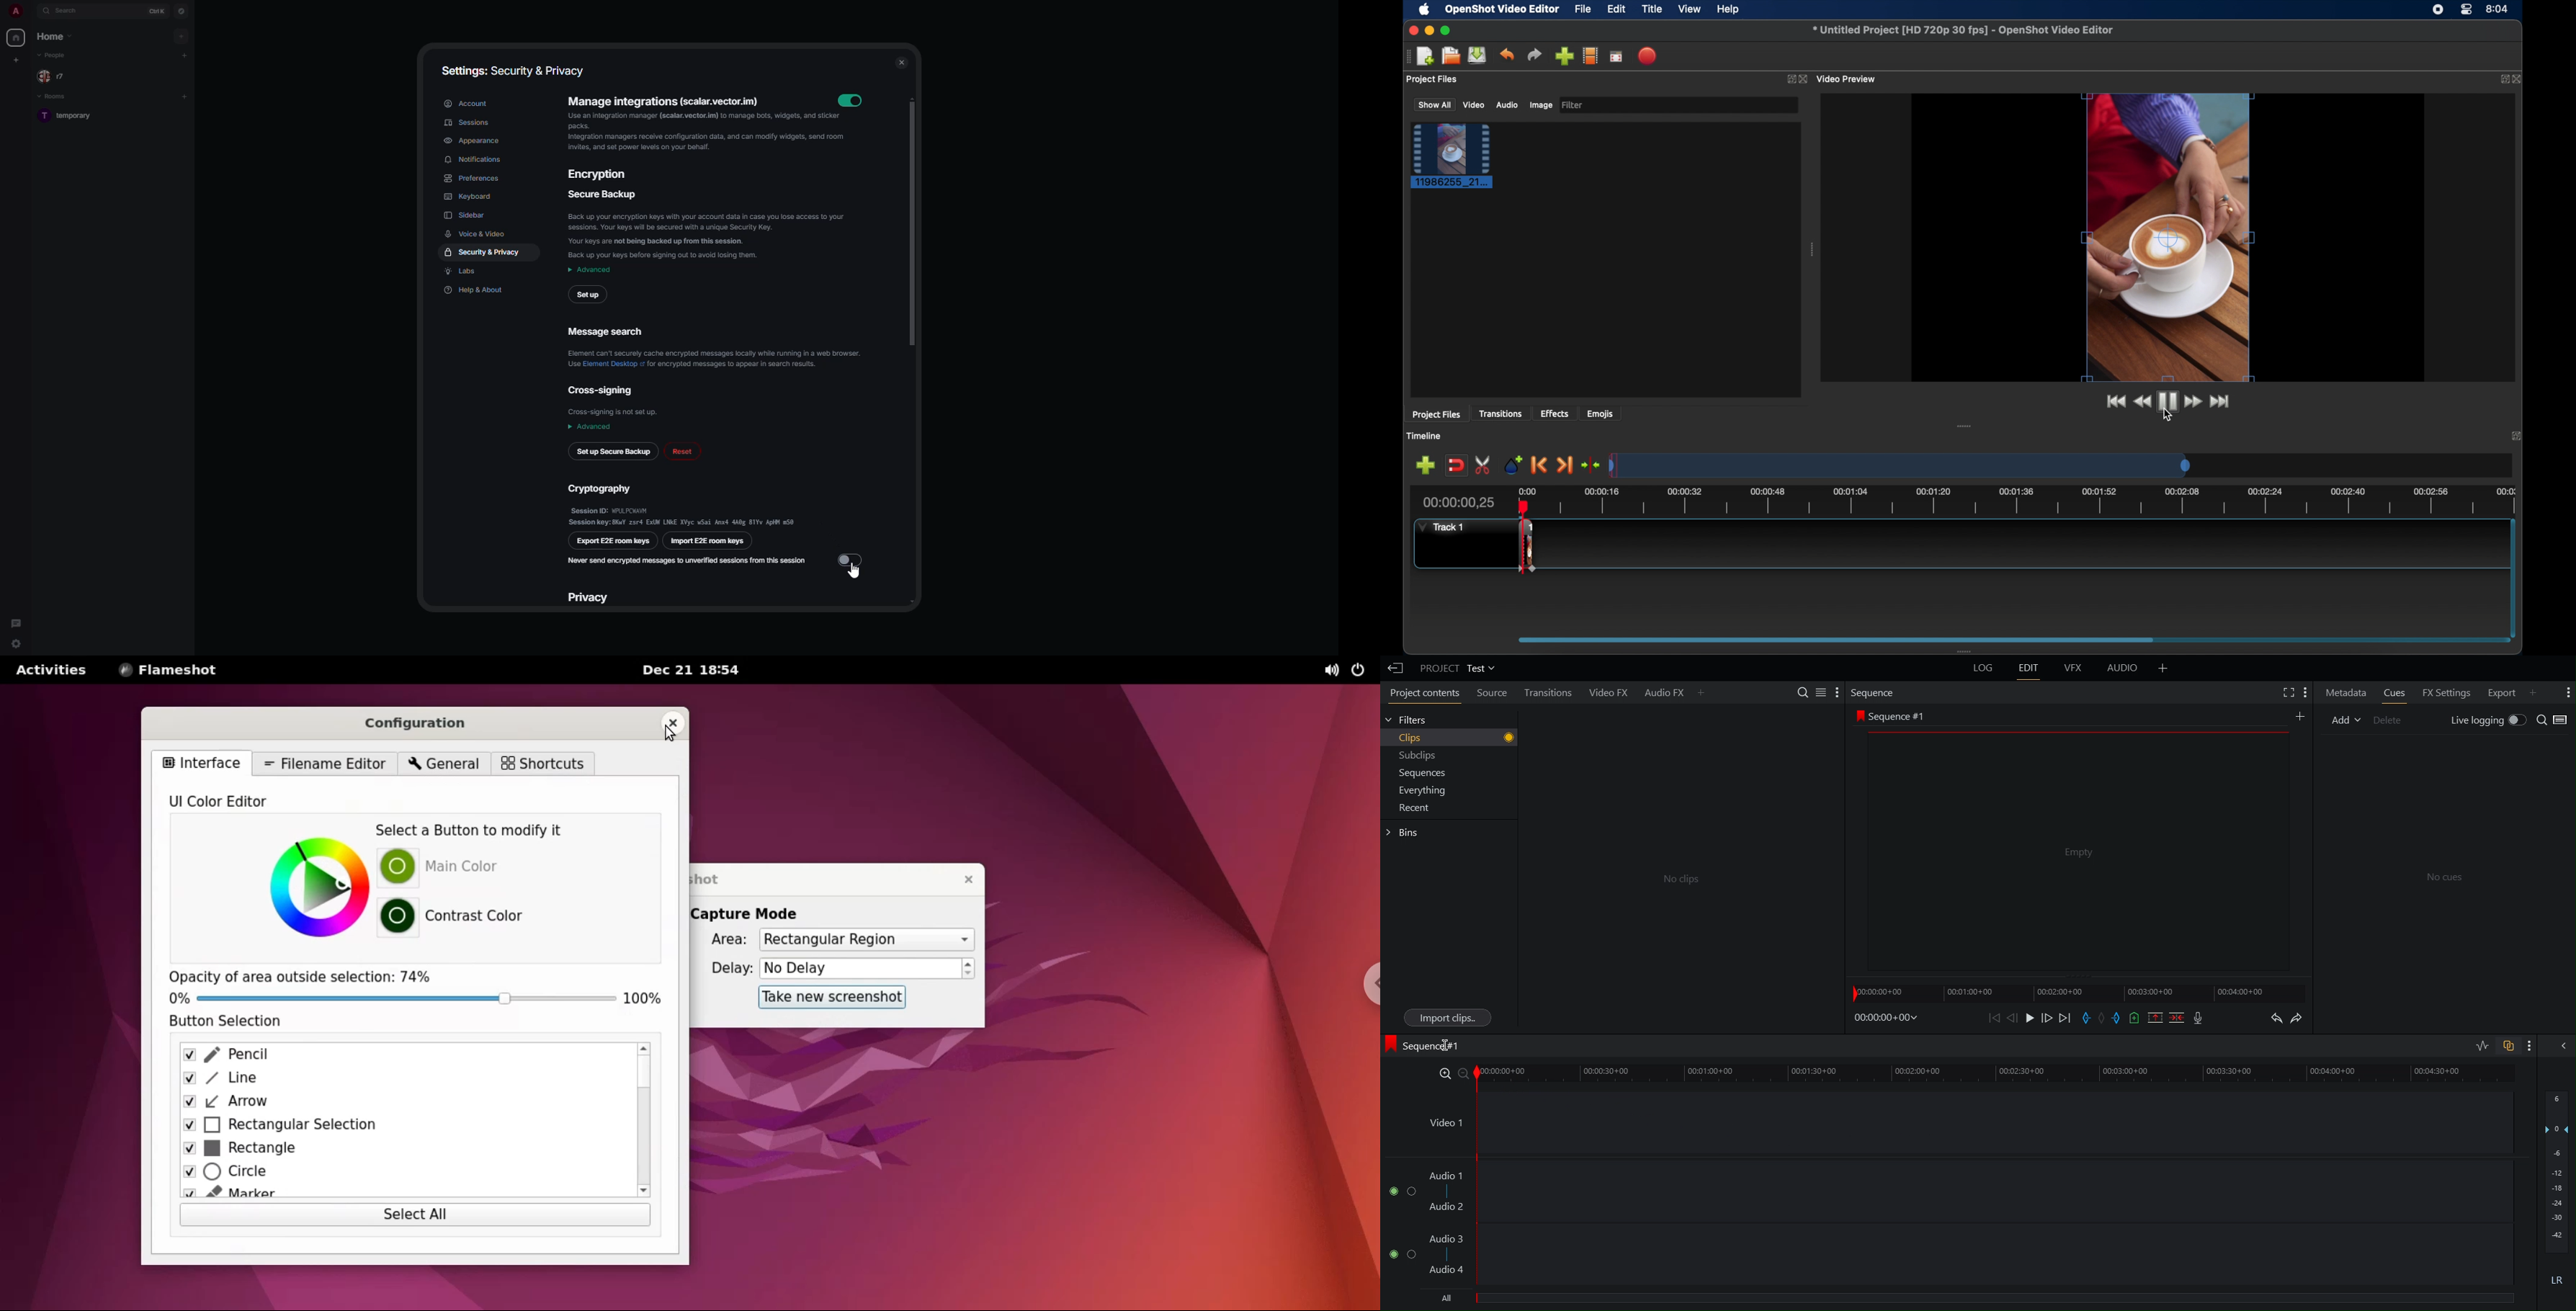  What do you see at coordinates (590, 596) in the screenshot?
I see `privacy` at bounding box center [590, 596].